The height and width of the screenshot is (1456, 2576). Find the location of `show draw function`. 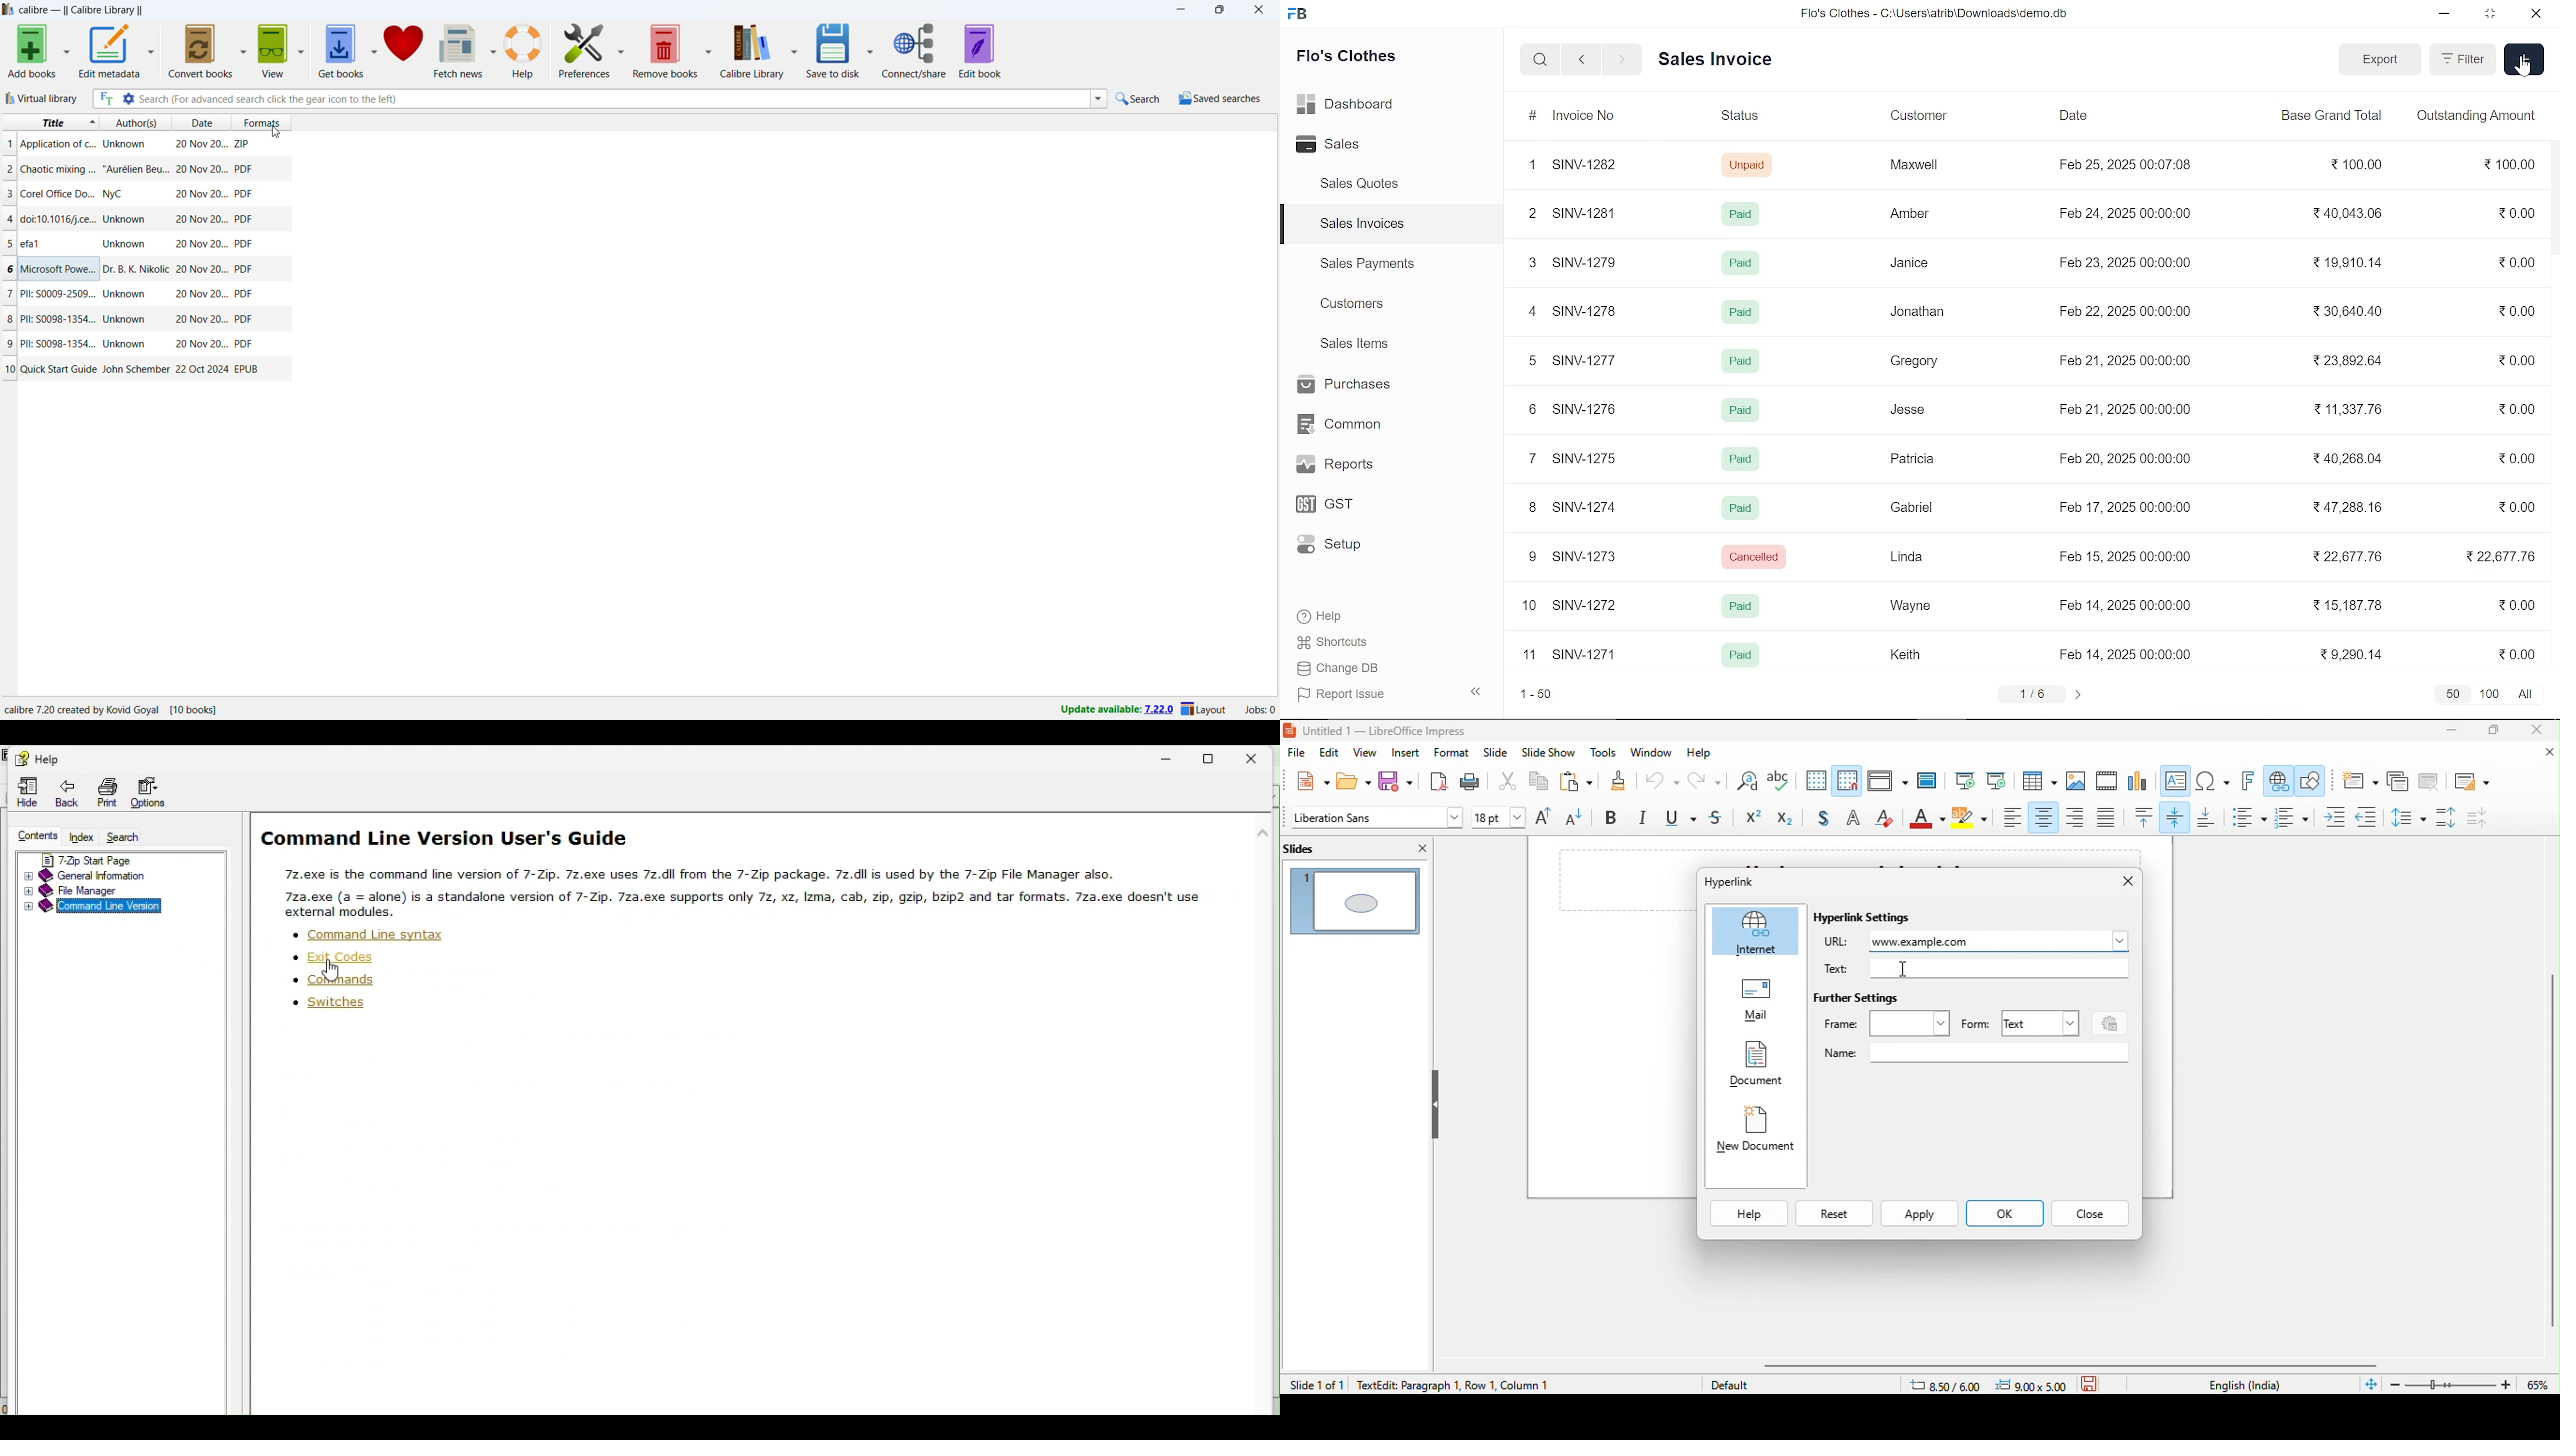

show draw function is located at coordinates (2312, 783).